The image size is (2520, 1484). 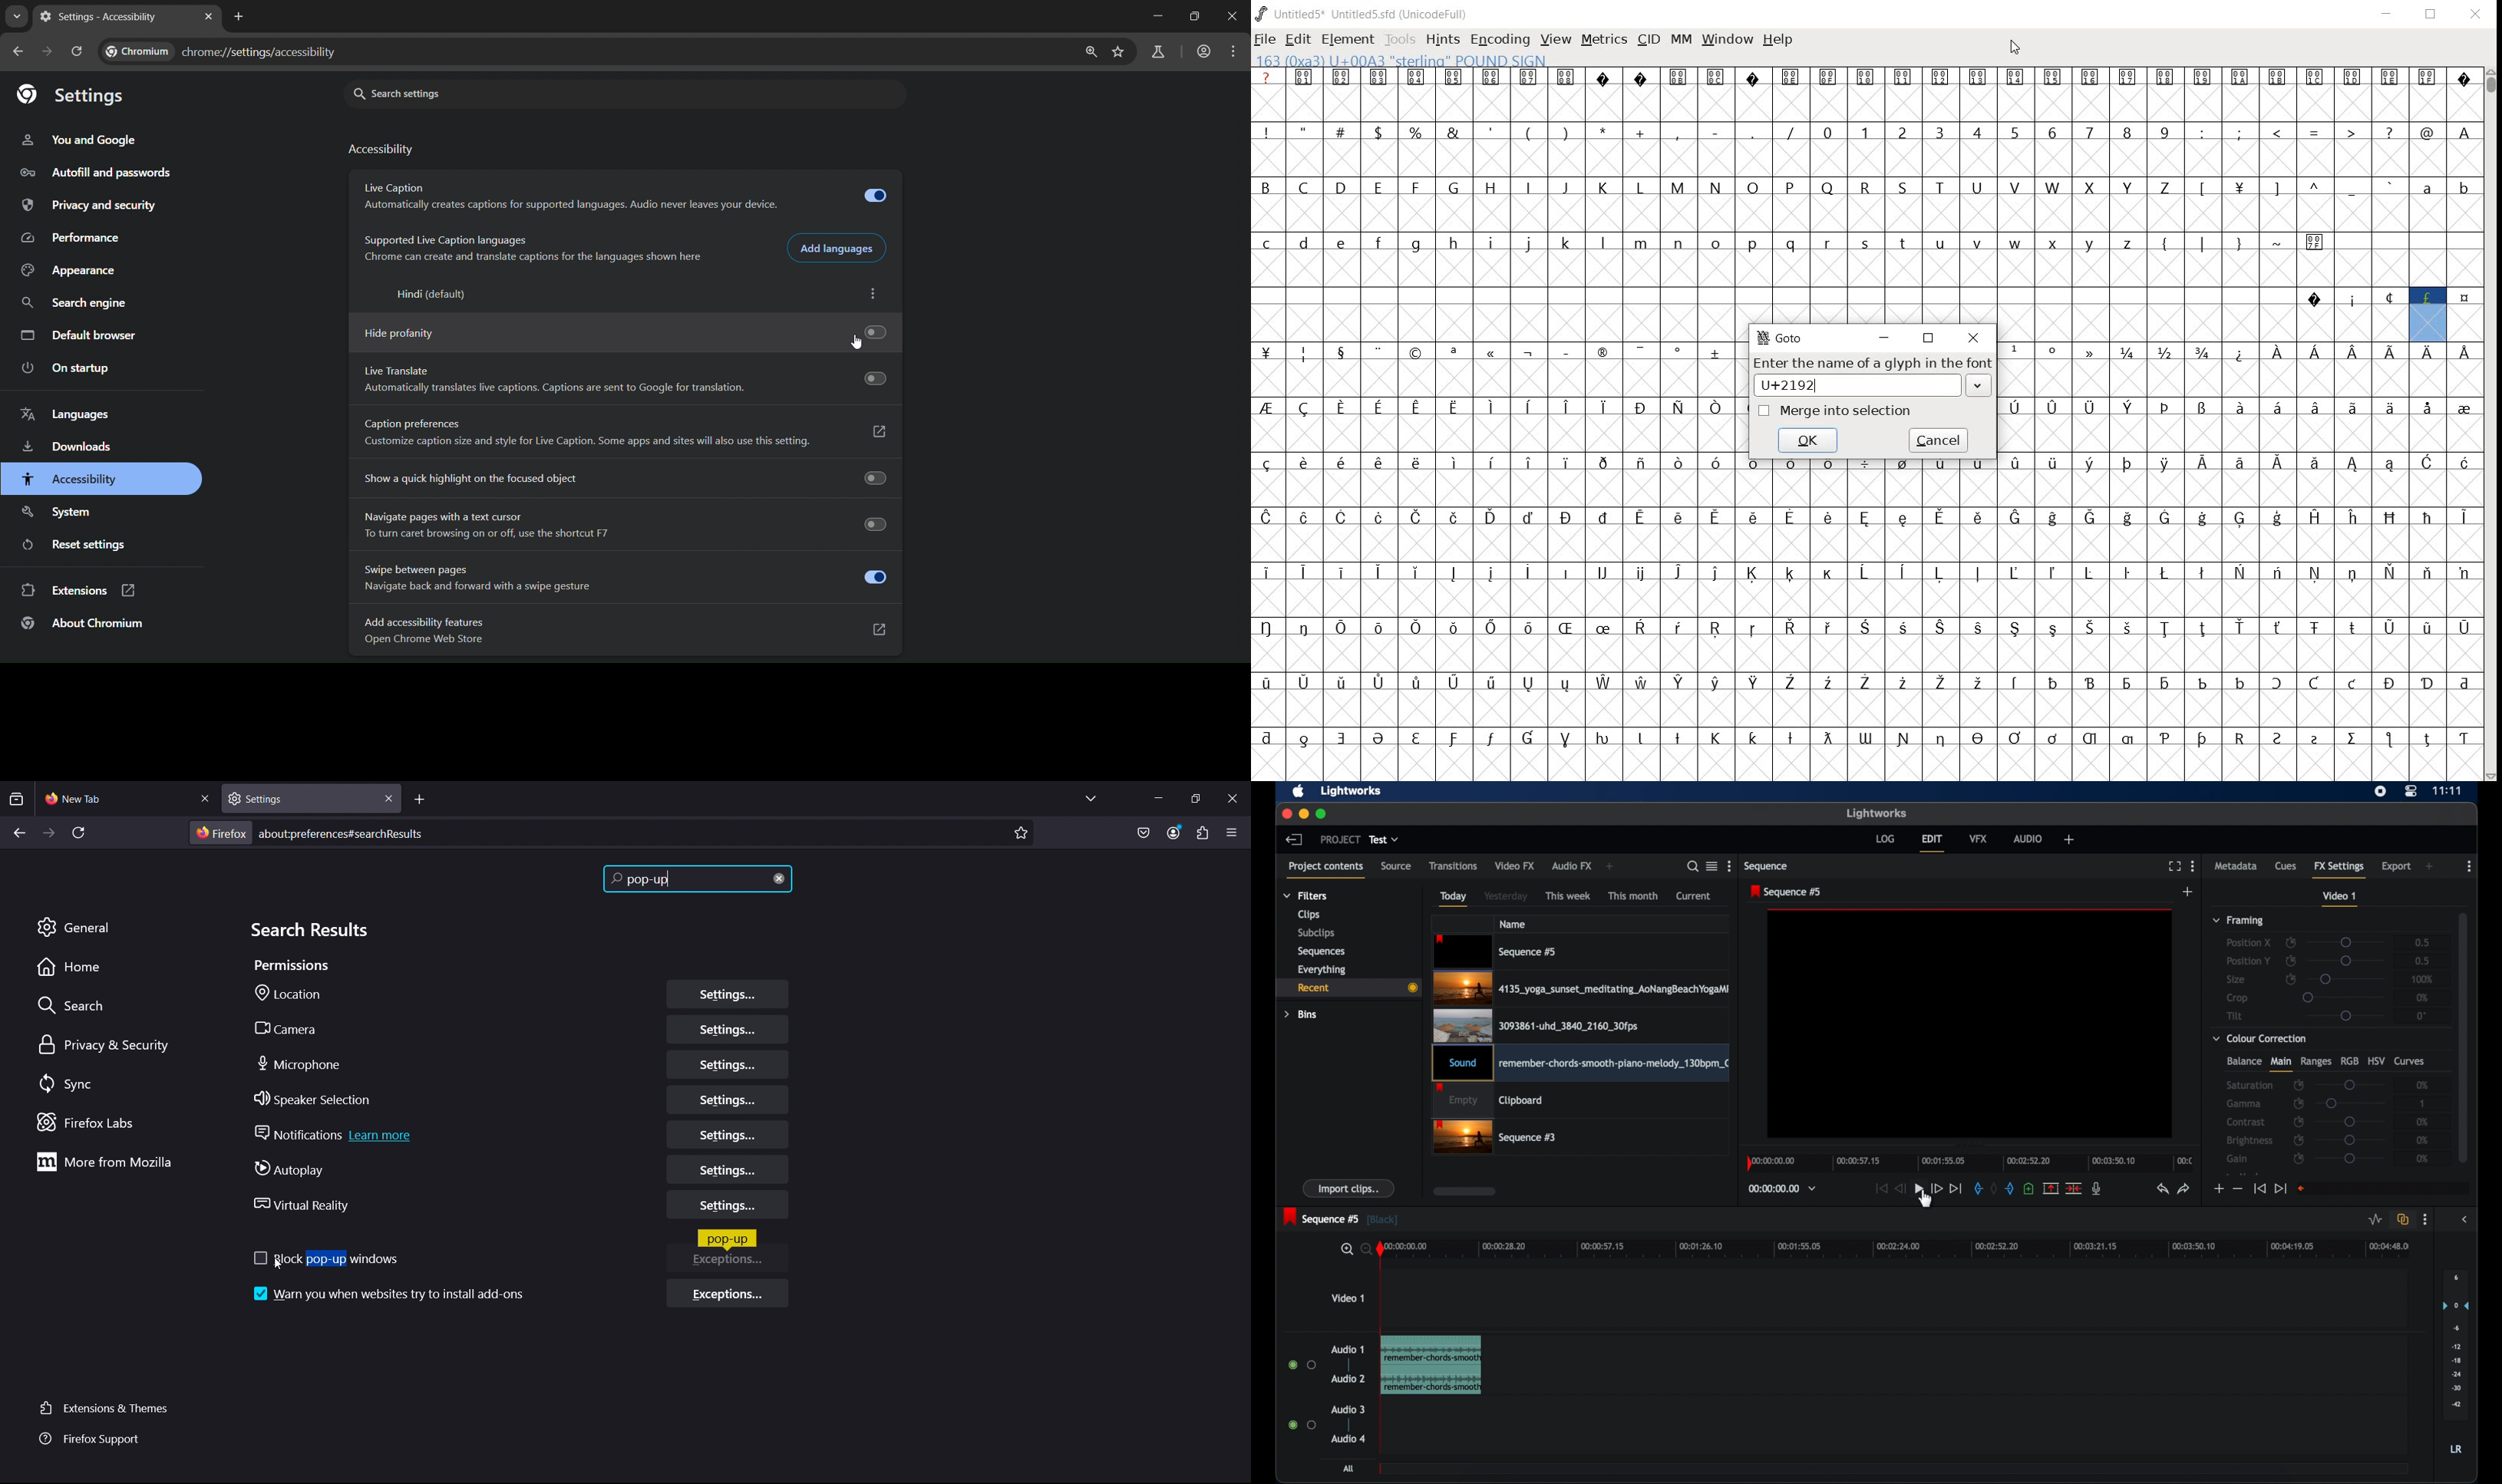 I want to click on glyph characters, so click(x=2110, y=177).